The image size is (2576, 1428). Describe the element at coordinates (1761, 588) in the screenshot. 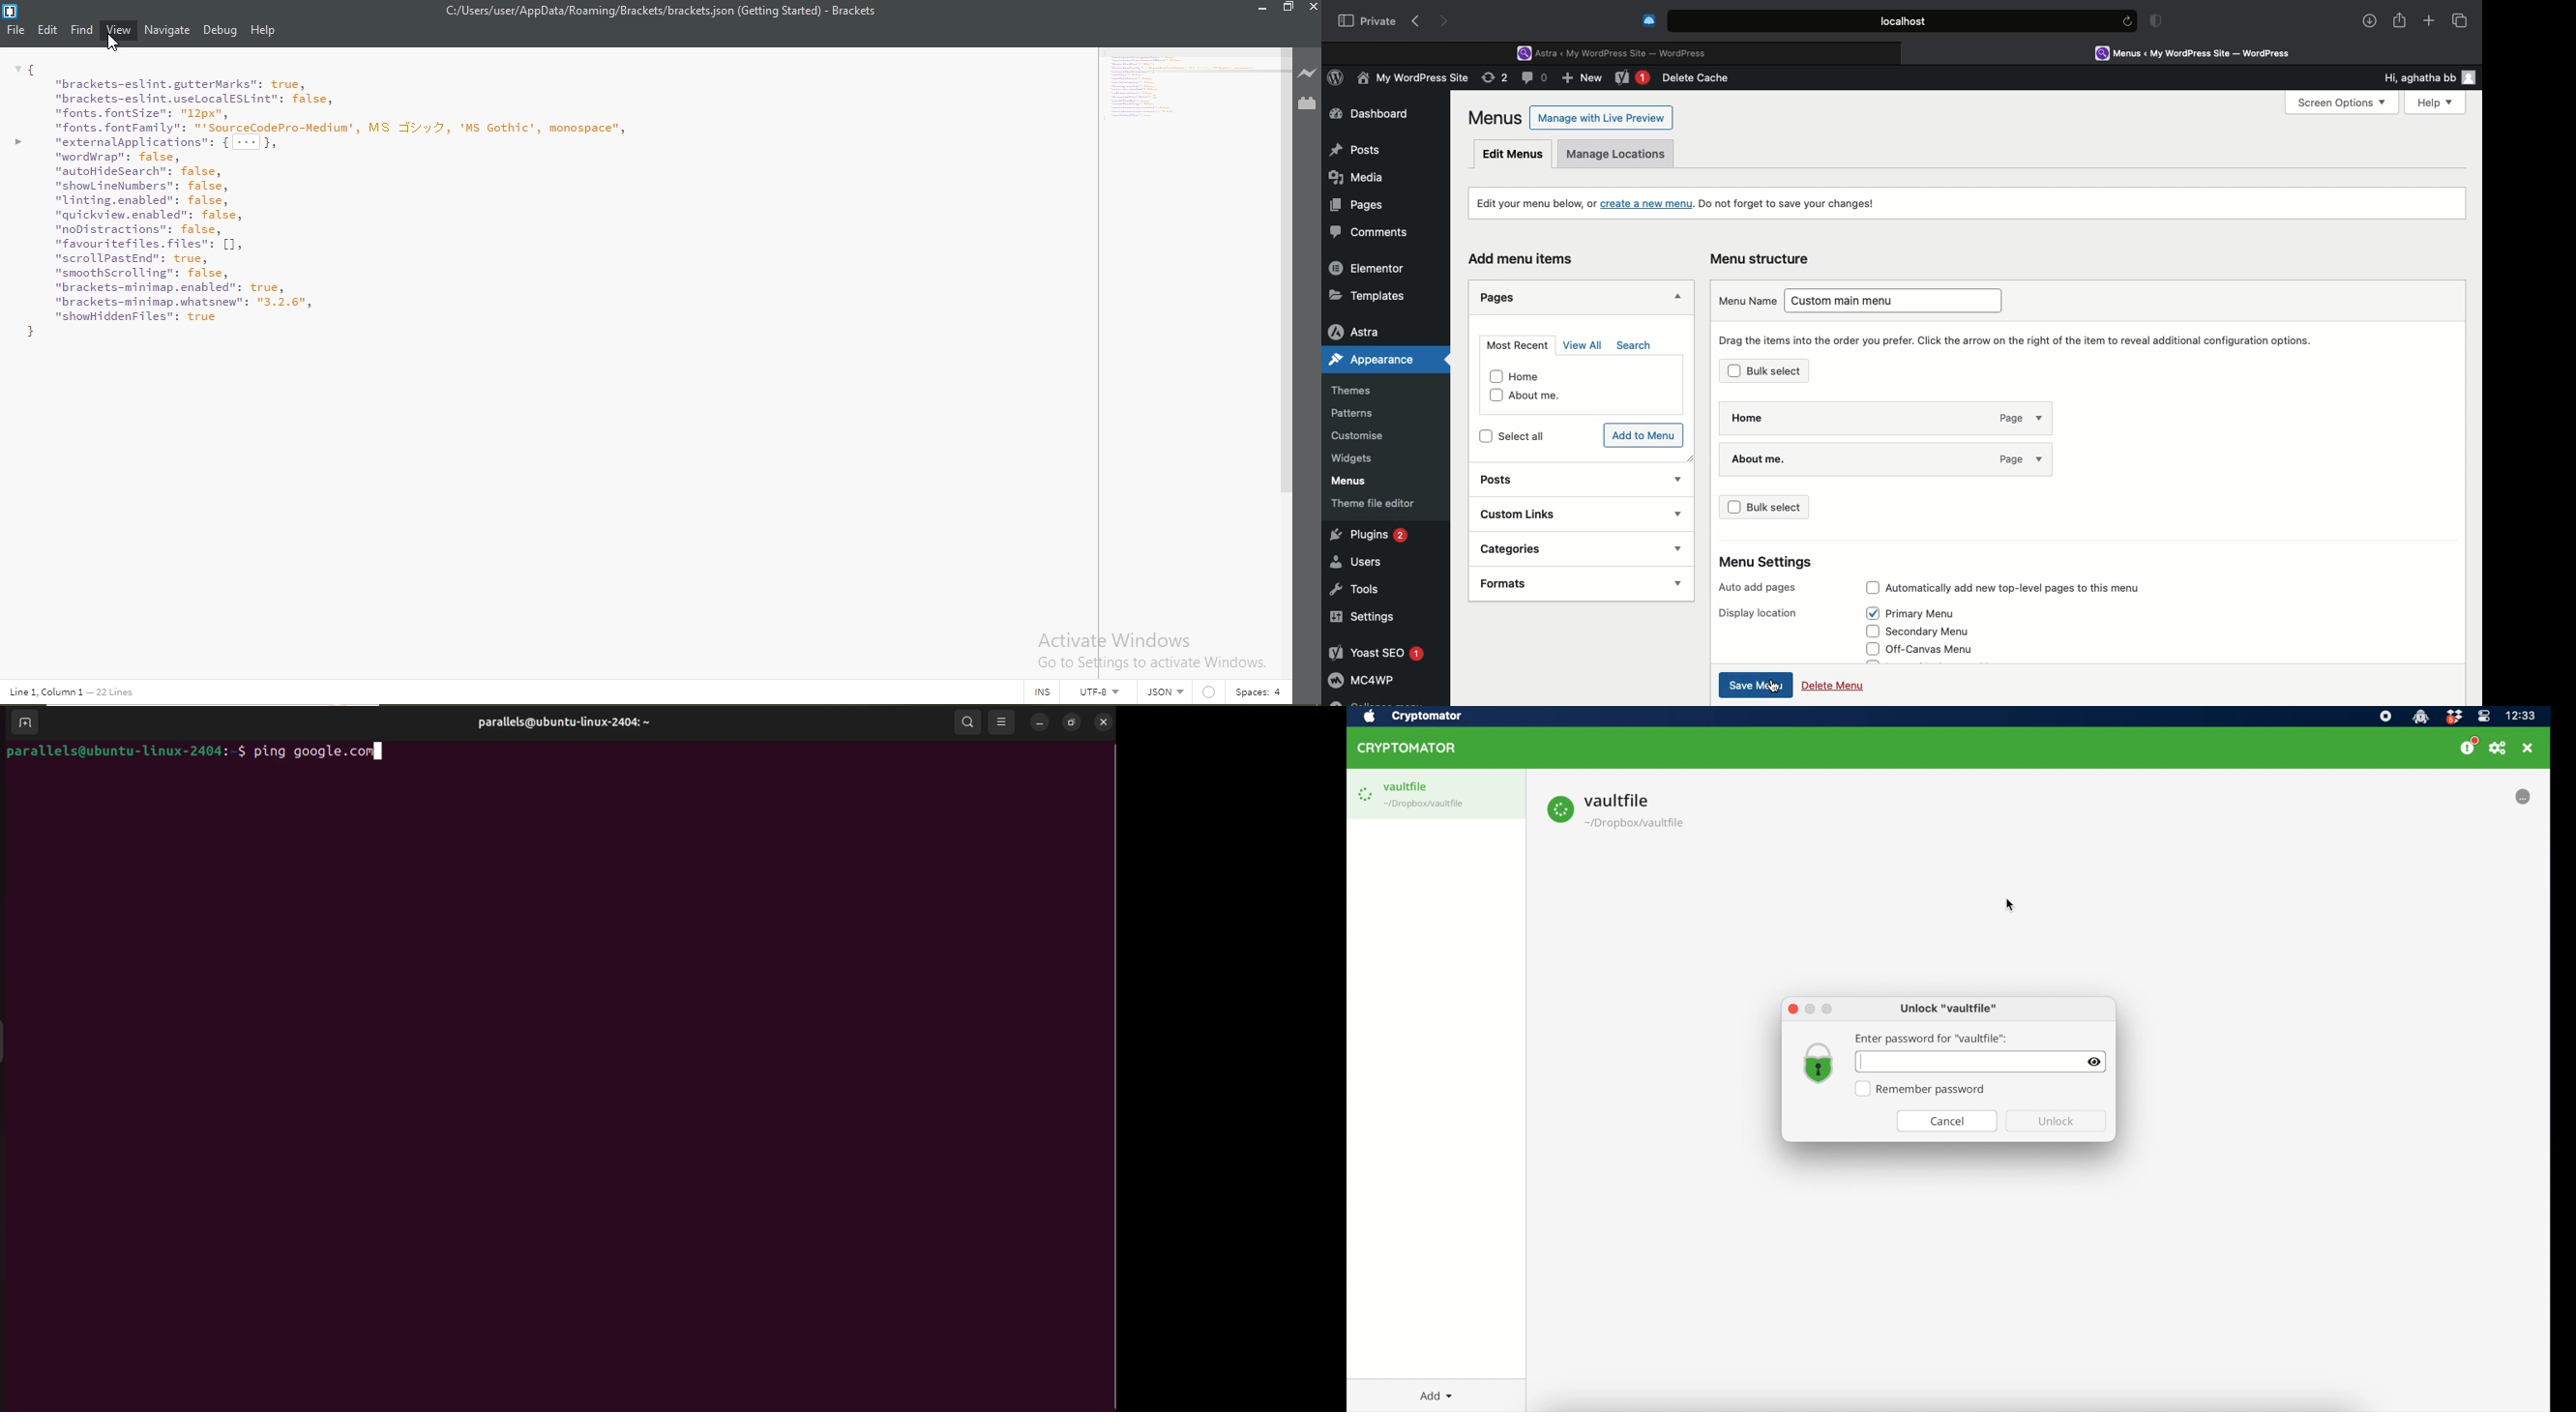

I see `Auto add pages` at that location.